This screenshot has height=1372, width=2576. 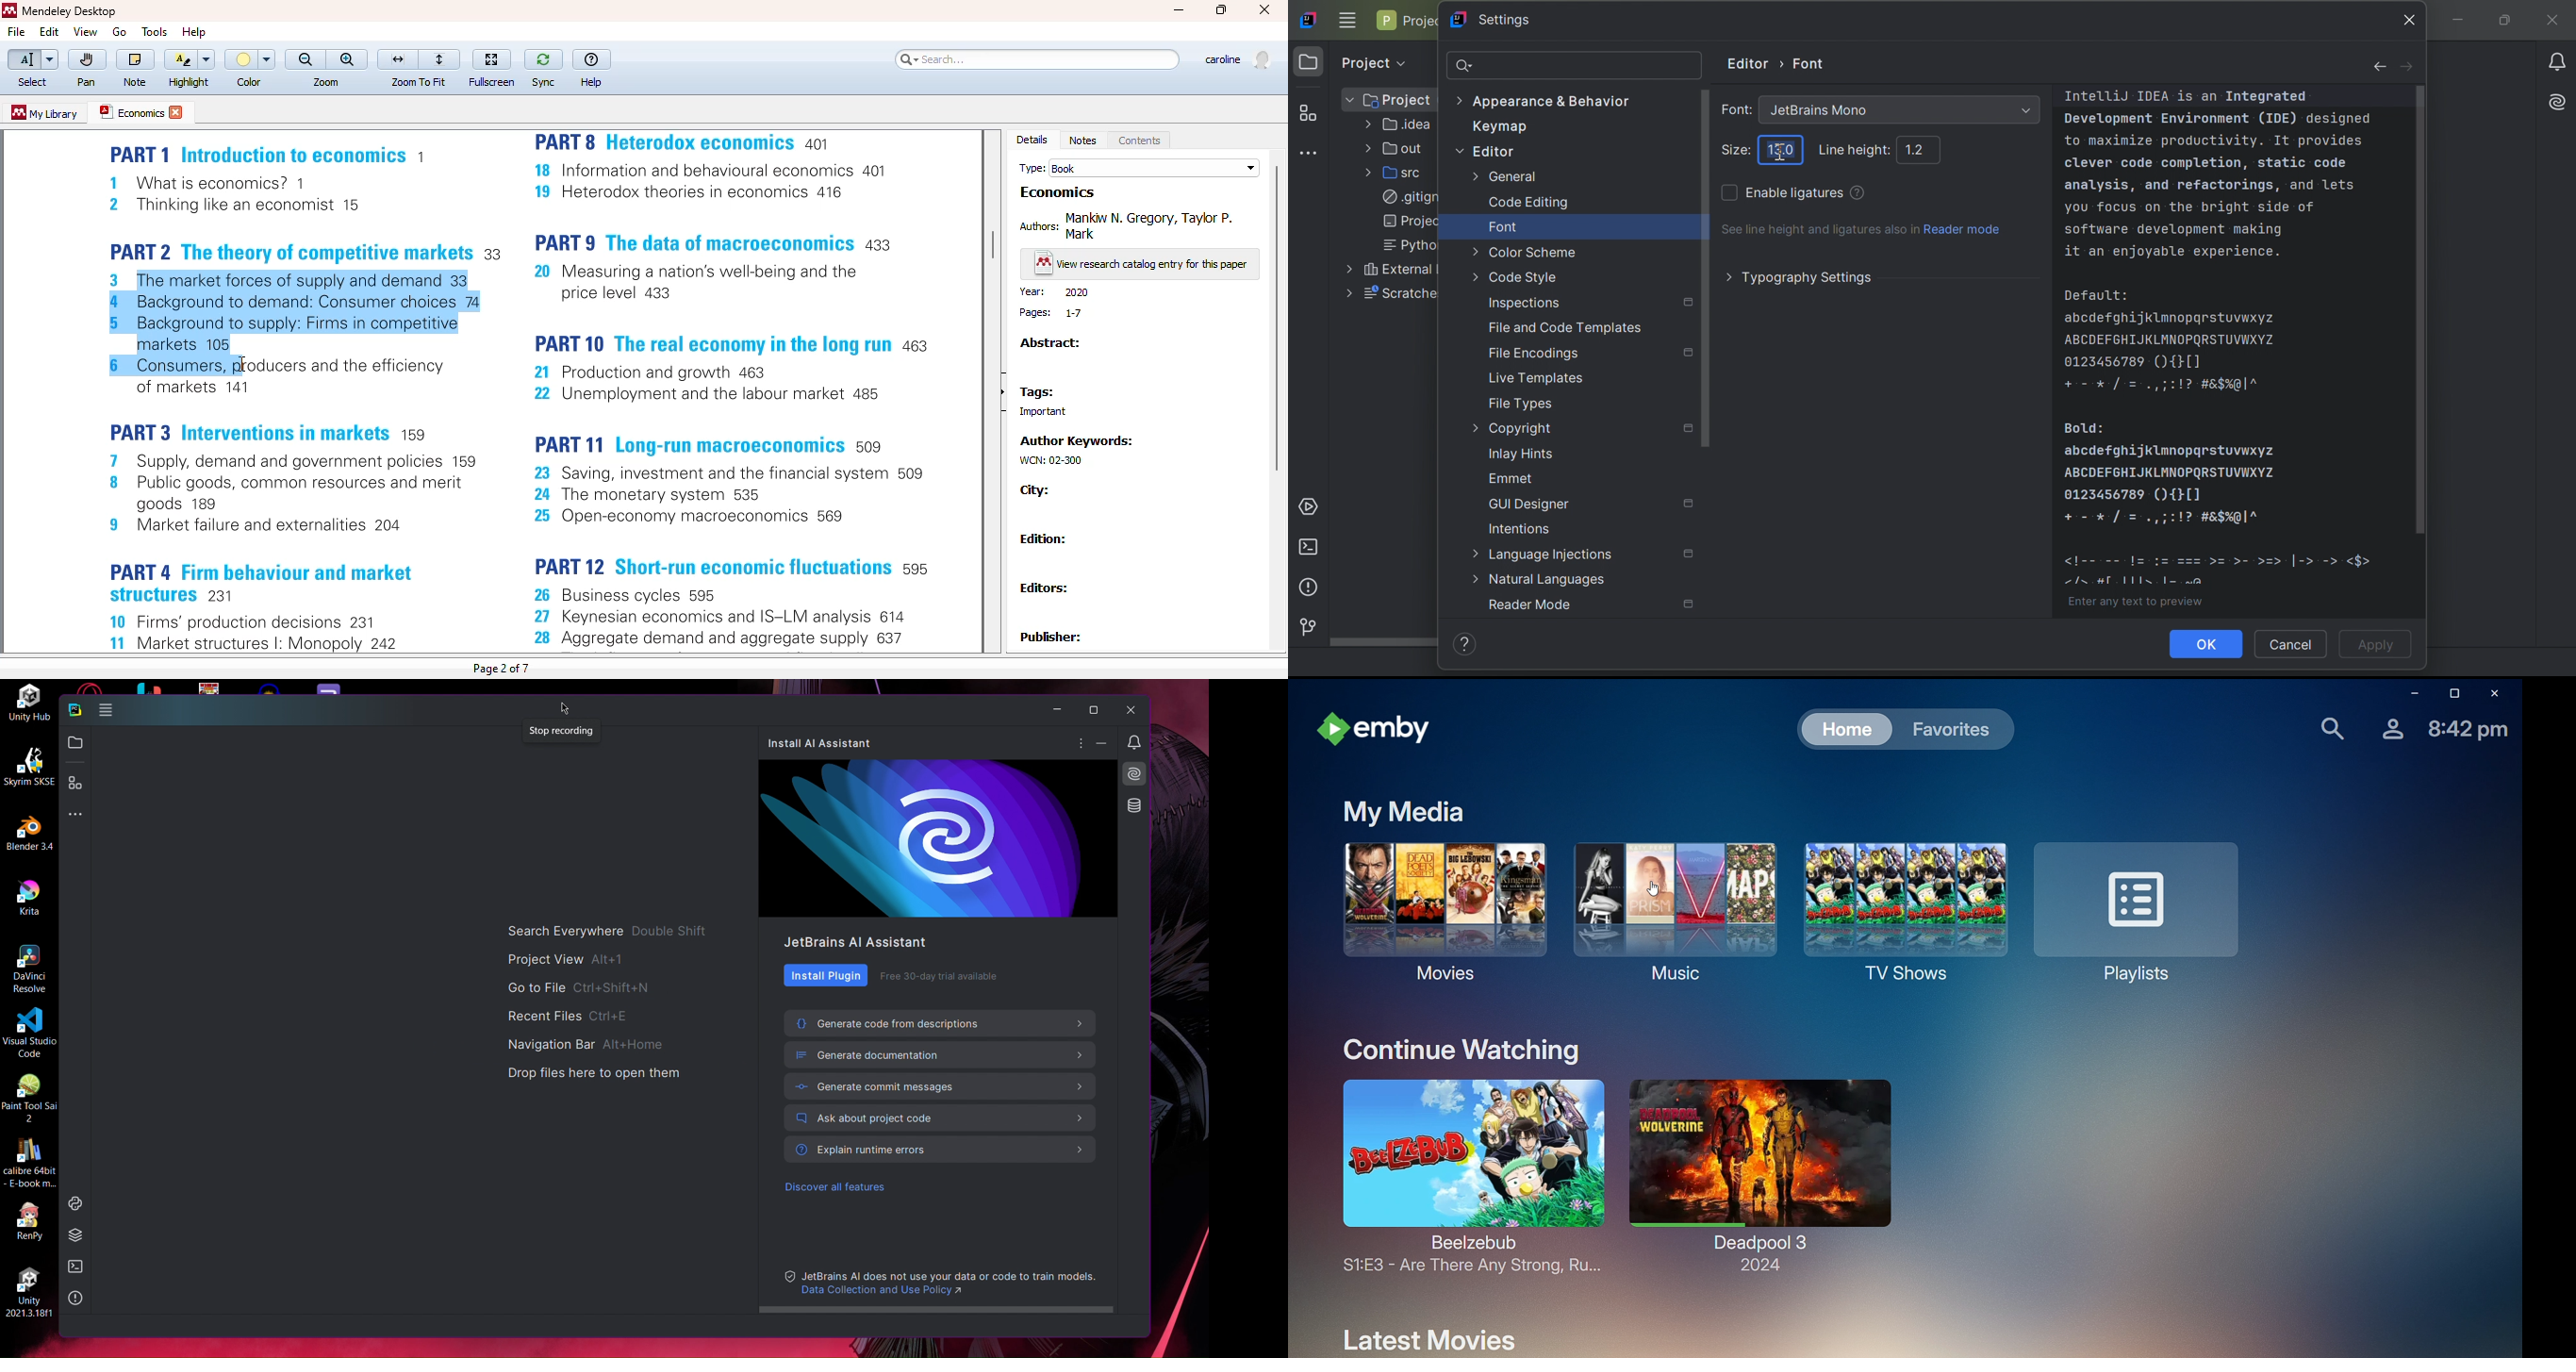 I want to click on zoom out, so click(x=305, y=59).